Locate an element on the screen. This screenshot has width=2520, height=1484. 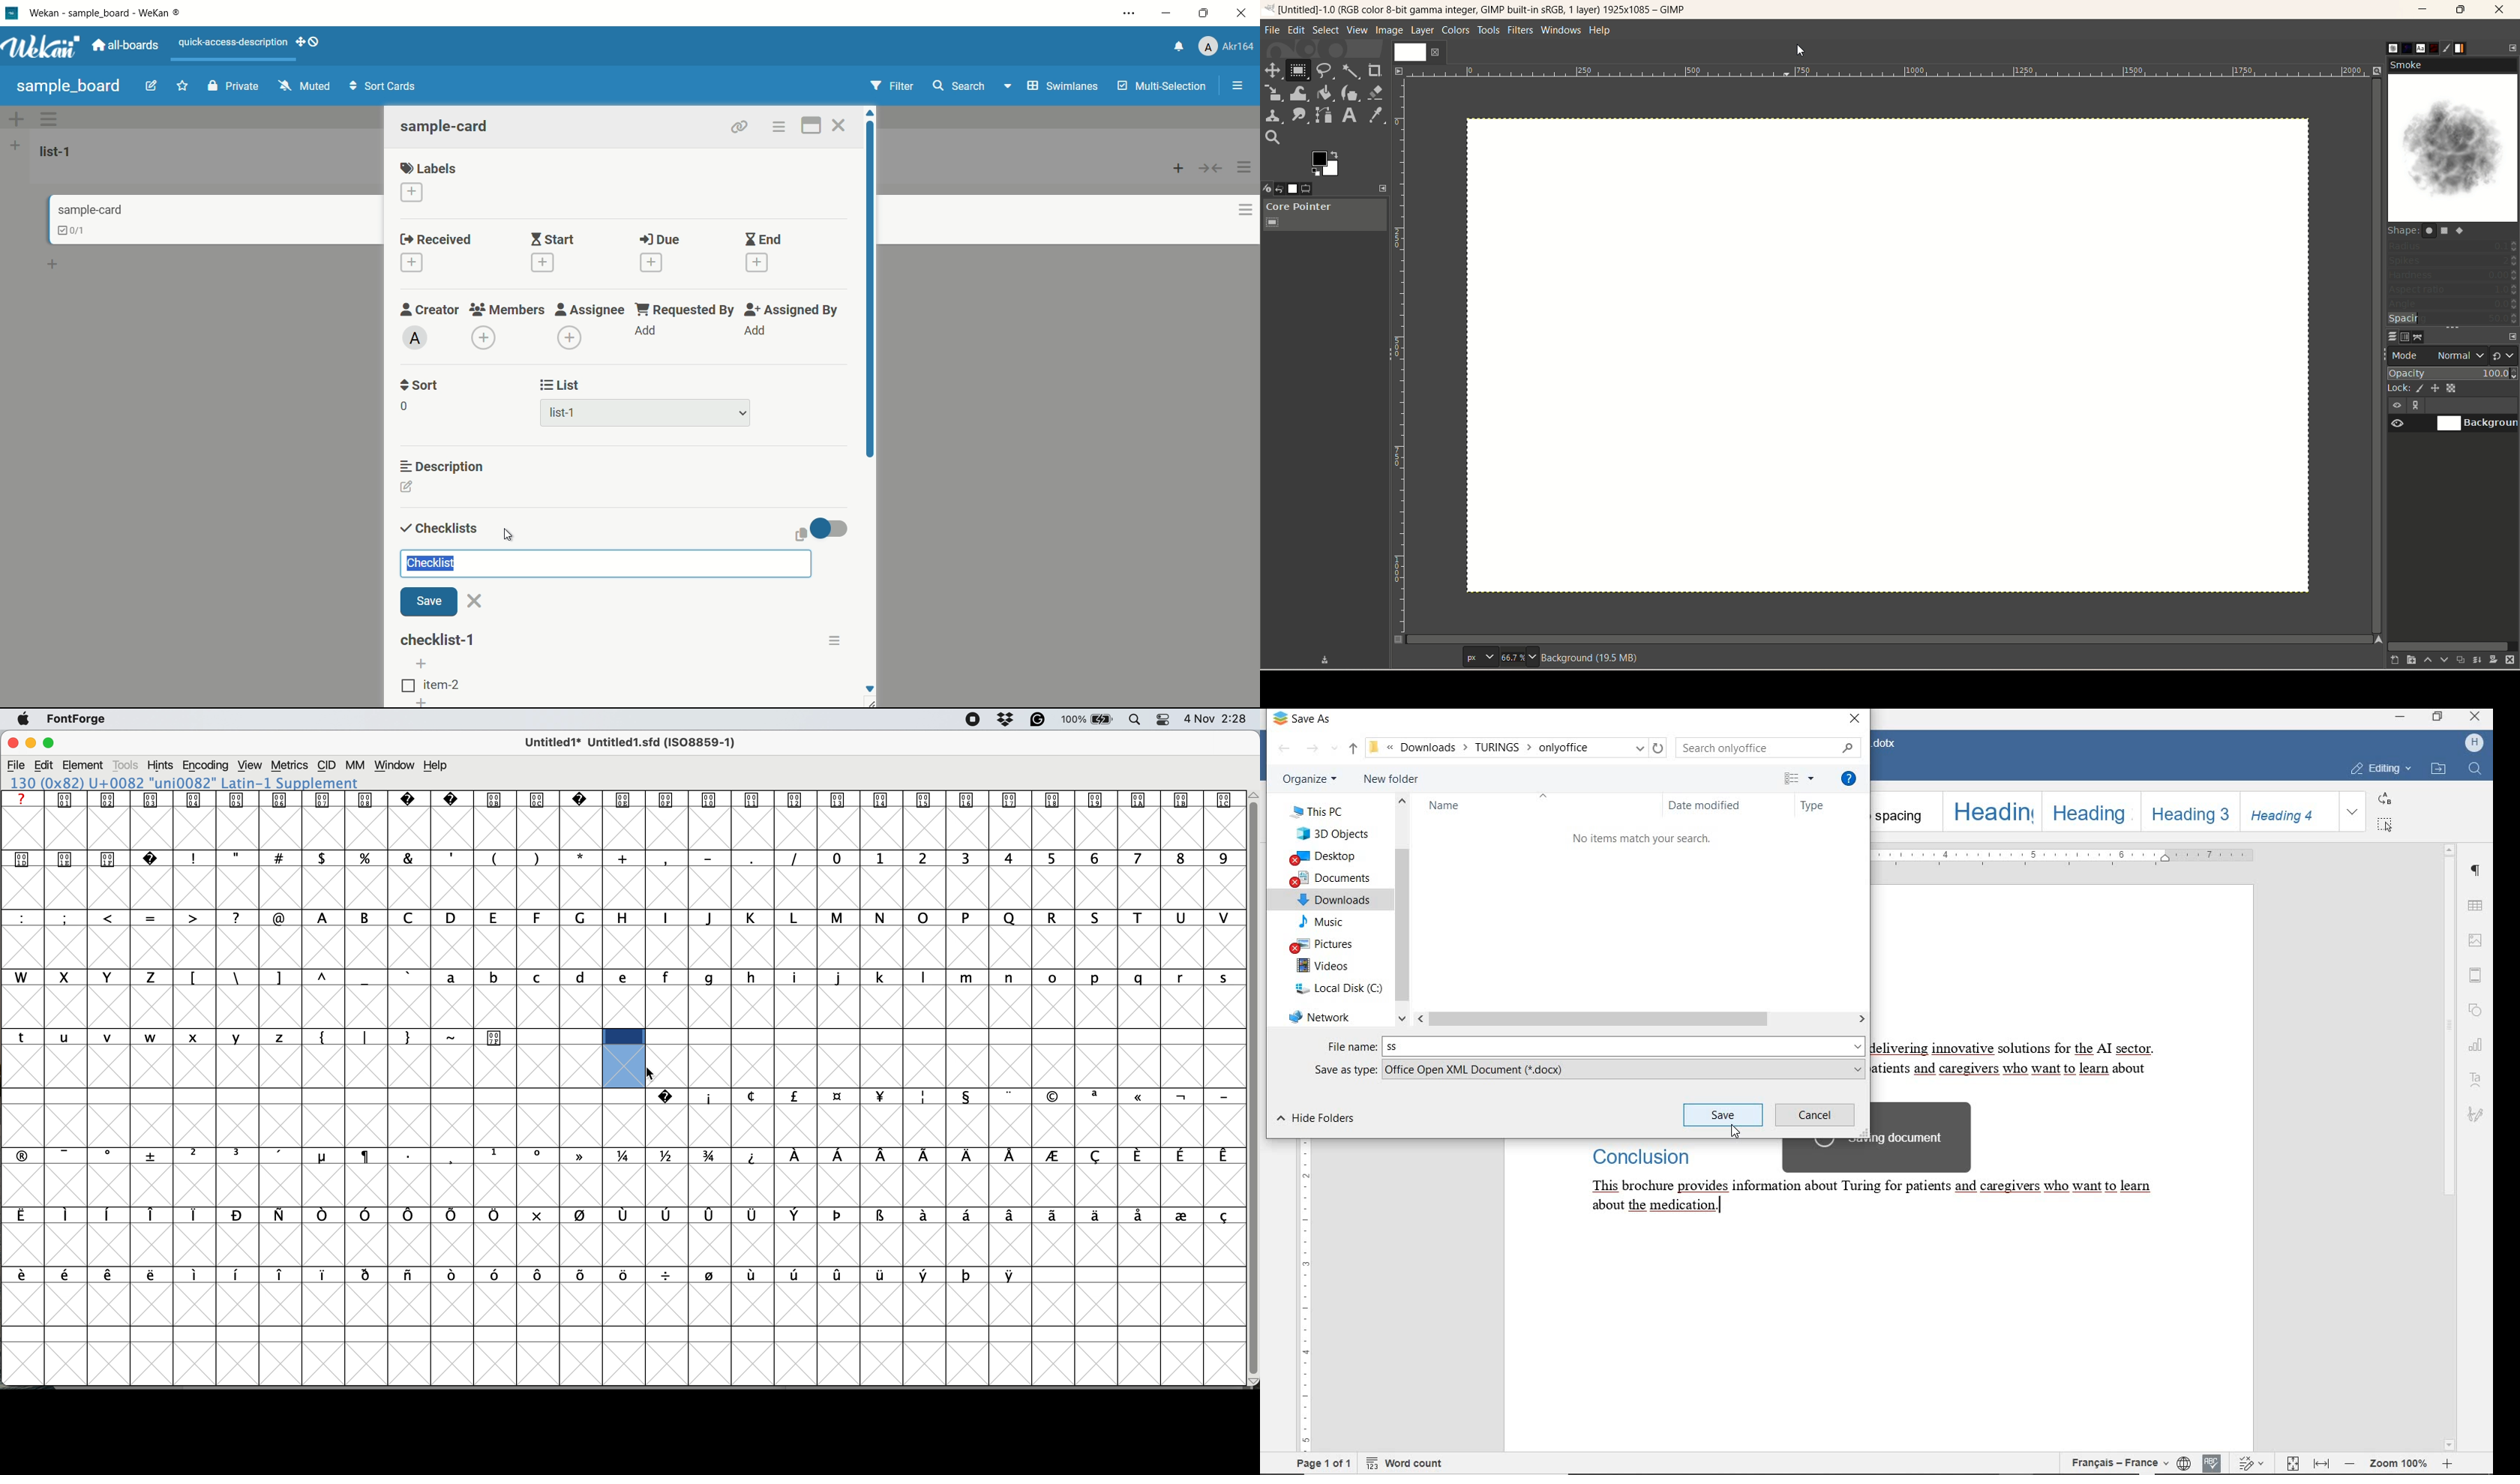
ruler is located at coordinates (1401, 359).